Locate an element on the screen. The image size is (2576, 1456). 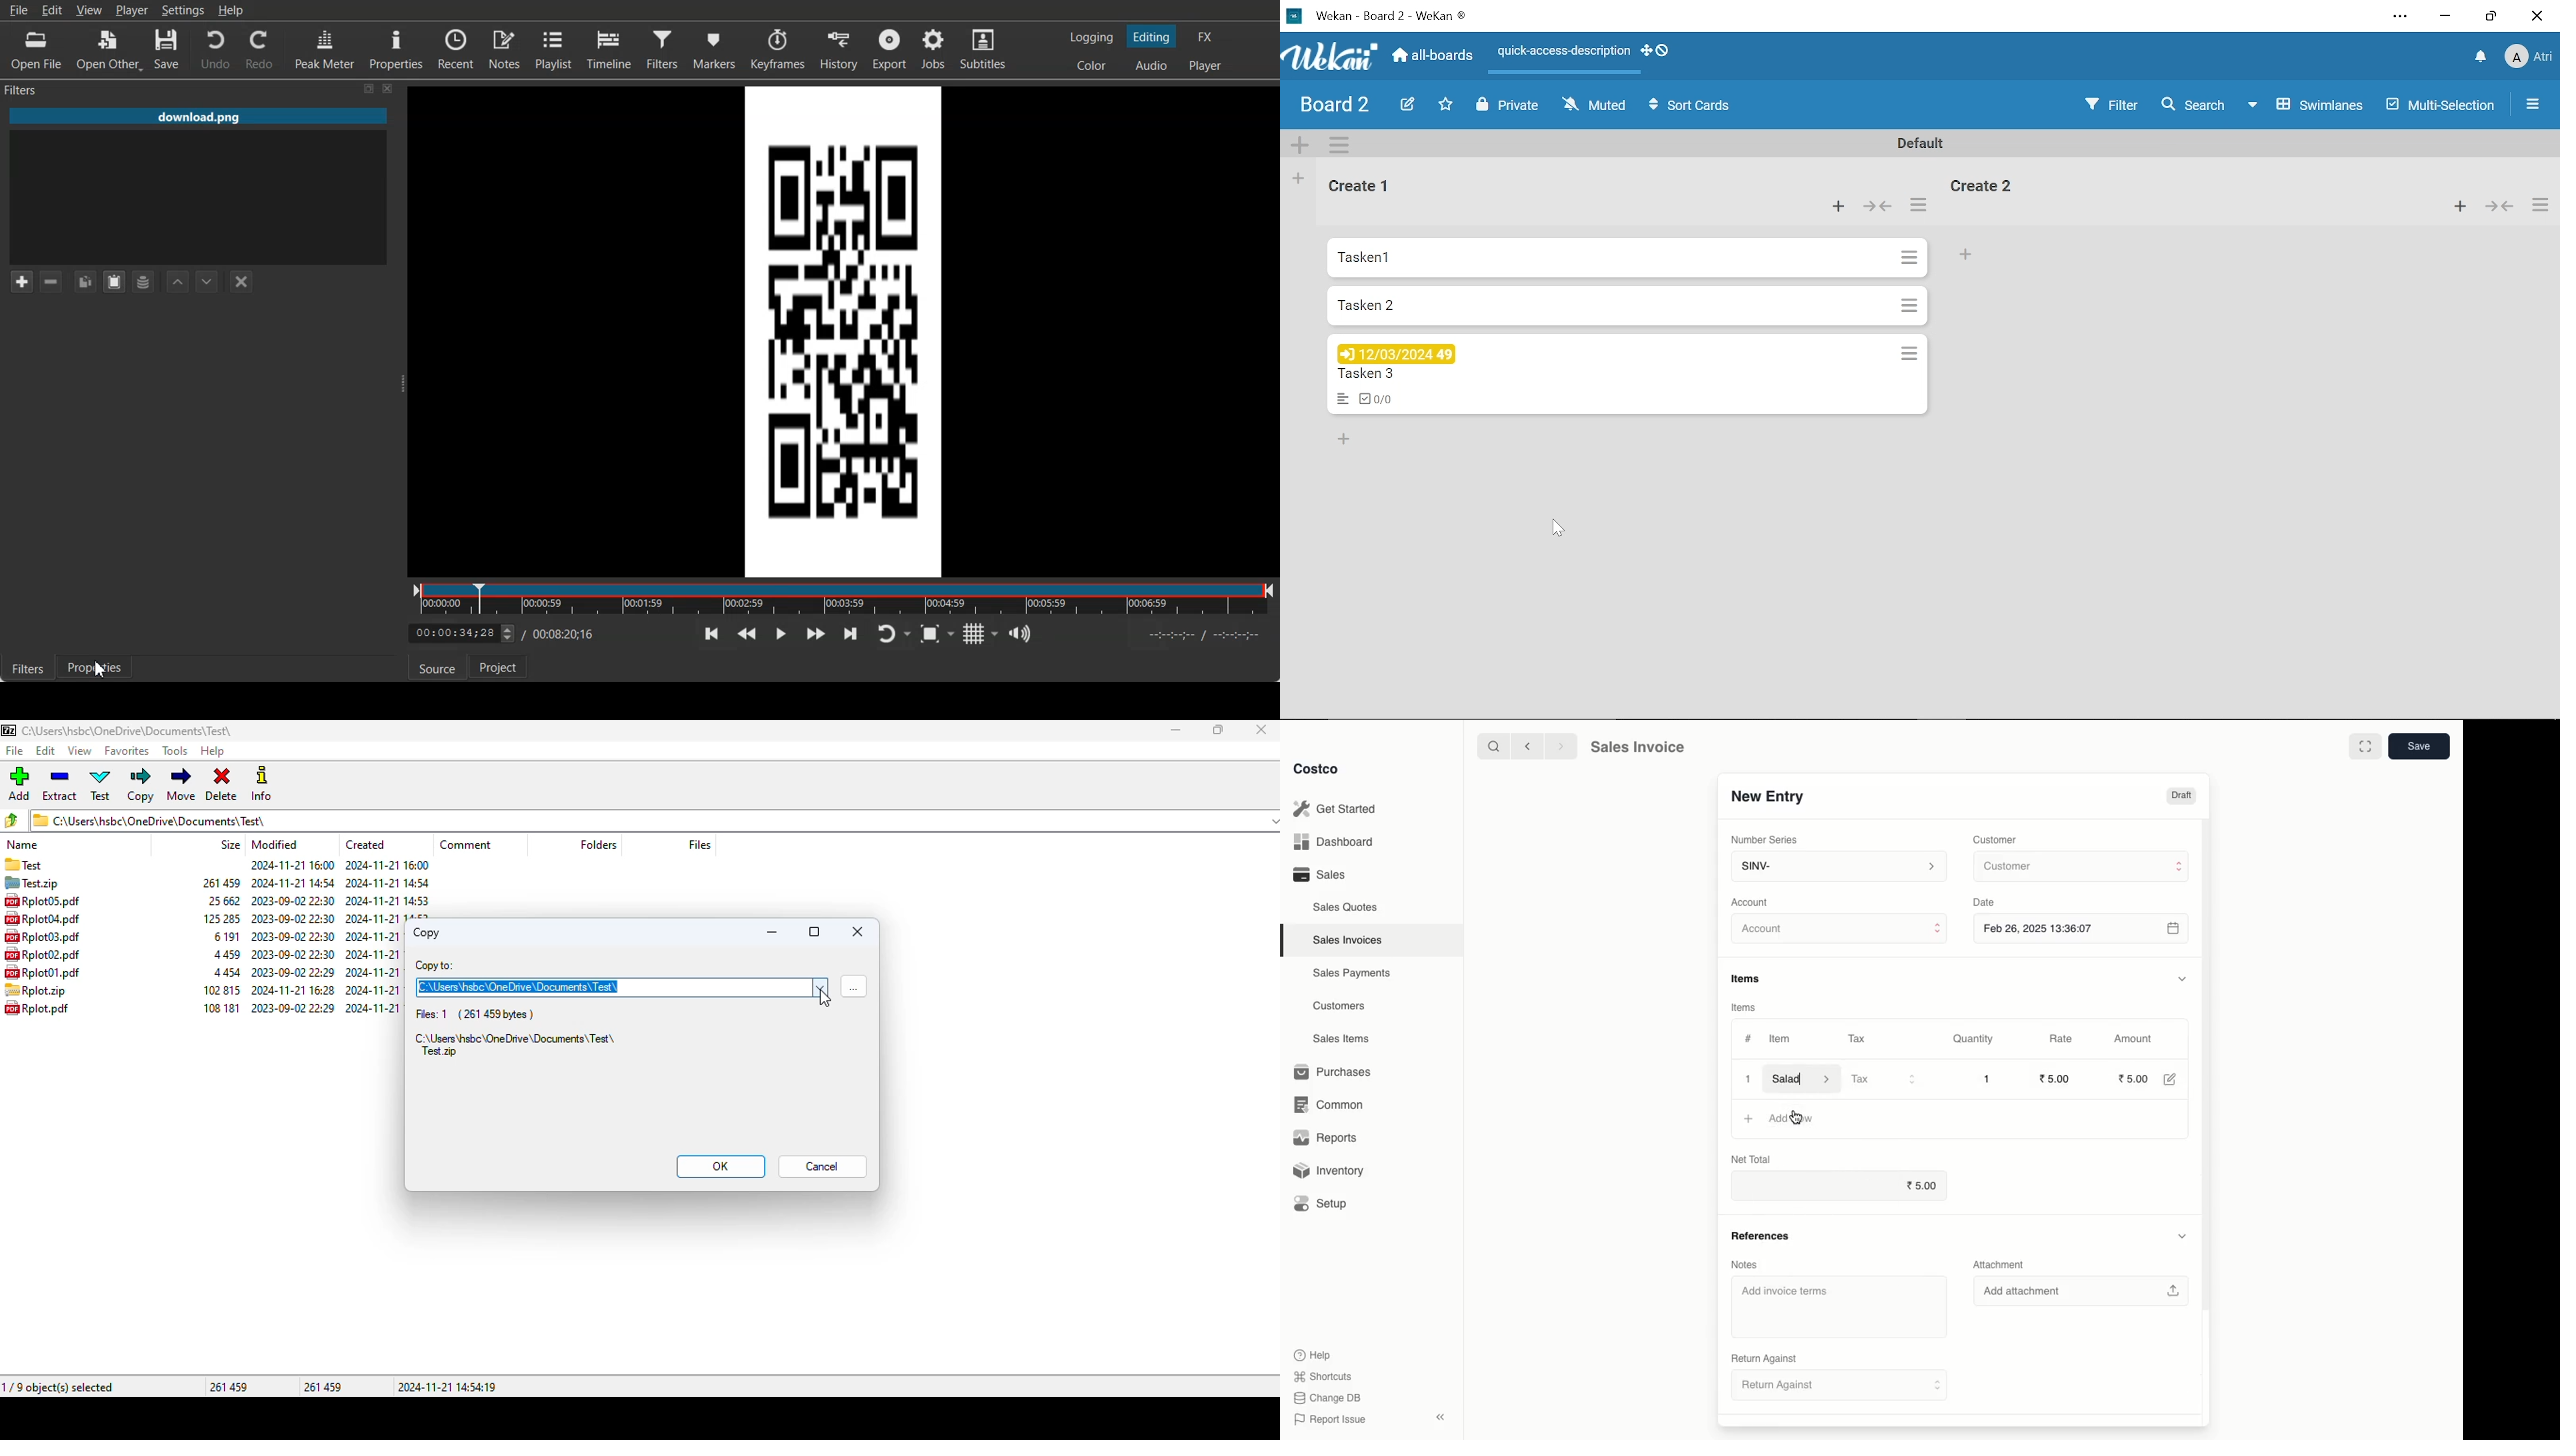
close is located at coordinates (1261, 729).